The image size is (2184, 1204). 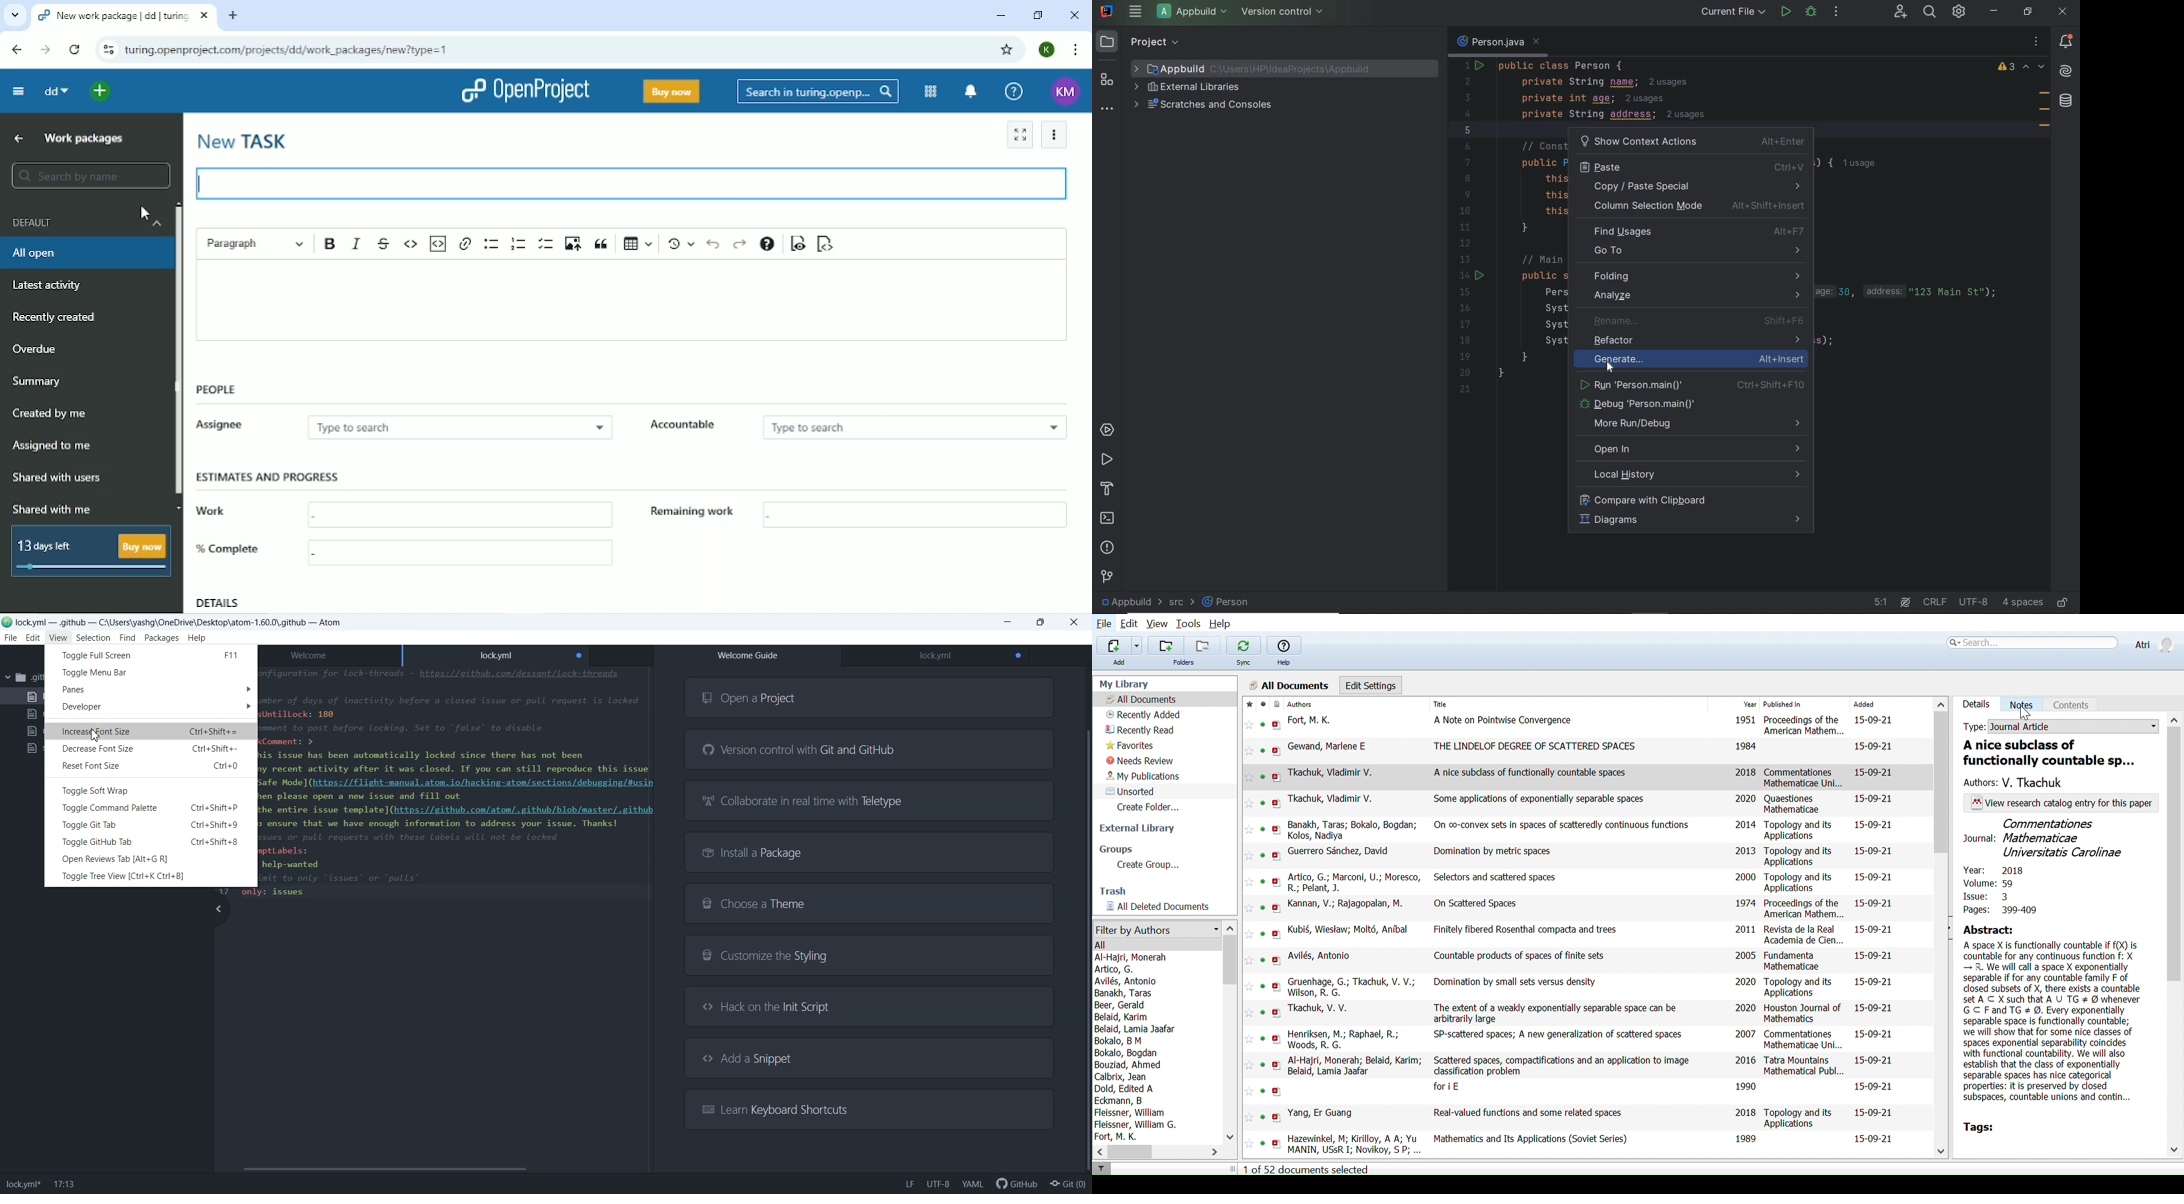 What do you see at coordinates (1992, 931) in the screenshot?
I see `Abstract:` at bounding box center [1992, 931].